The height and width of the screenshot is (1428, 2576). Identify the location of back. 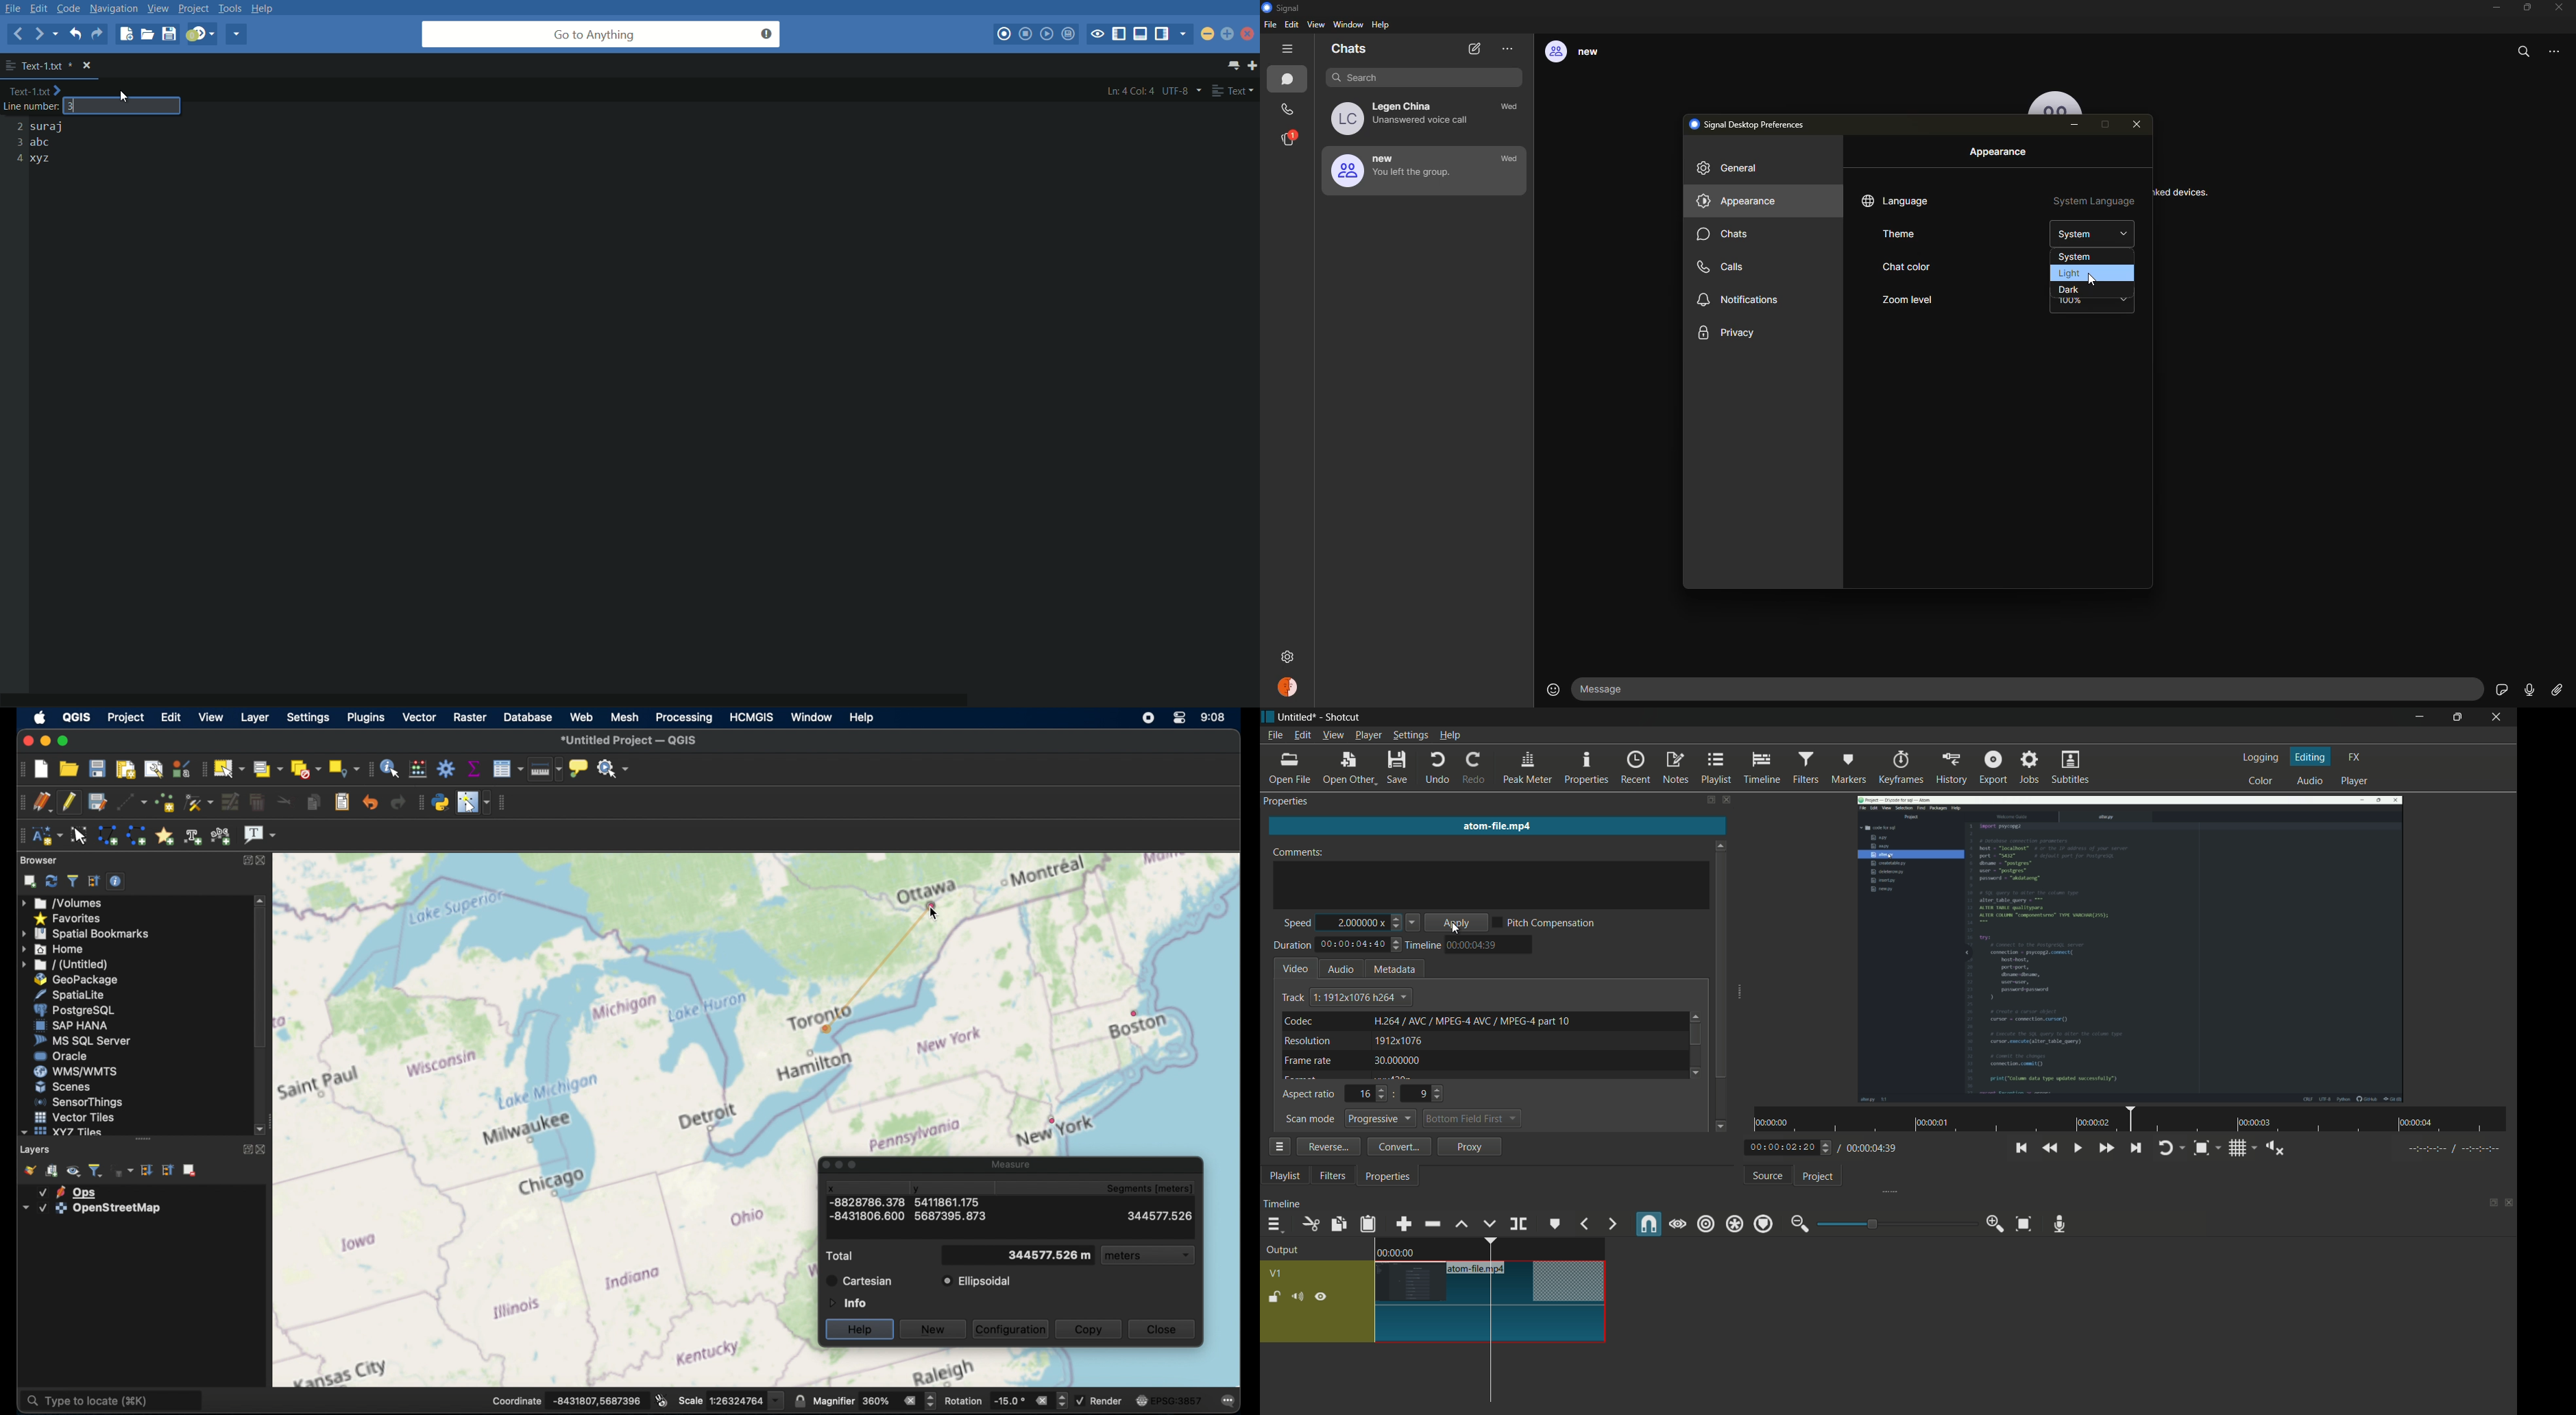
(18, 33).